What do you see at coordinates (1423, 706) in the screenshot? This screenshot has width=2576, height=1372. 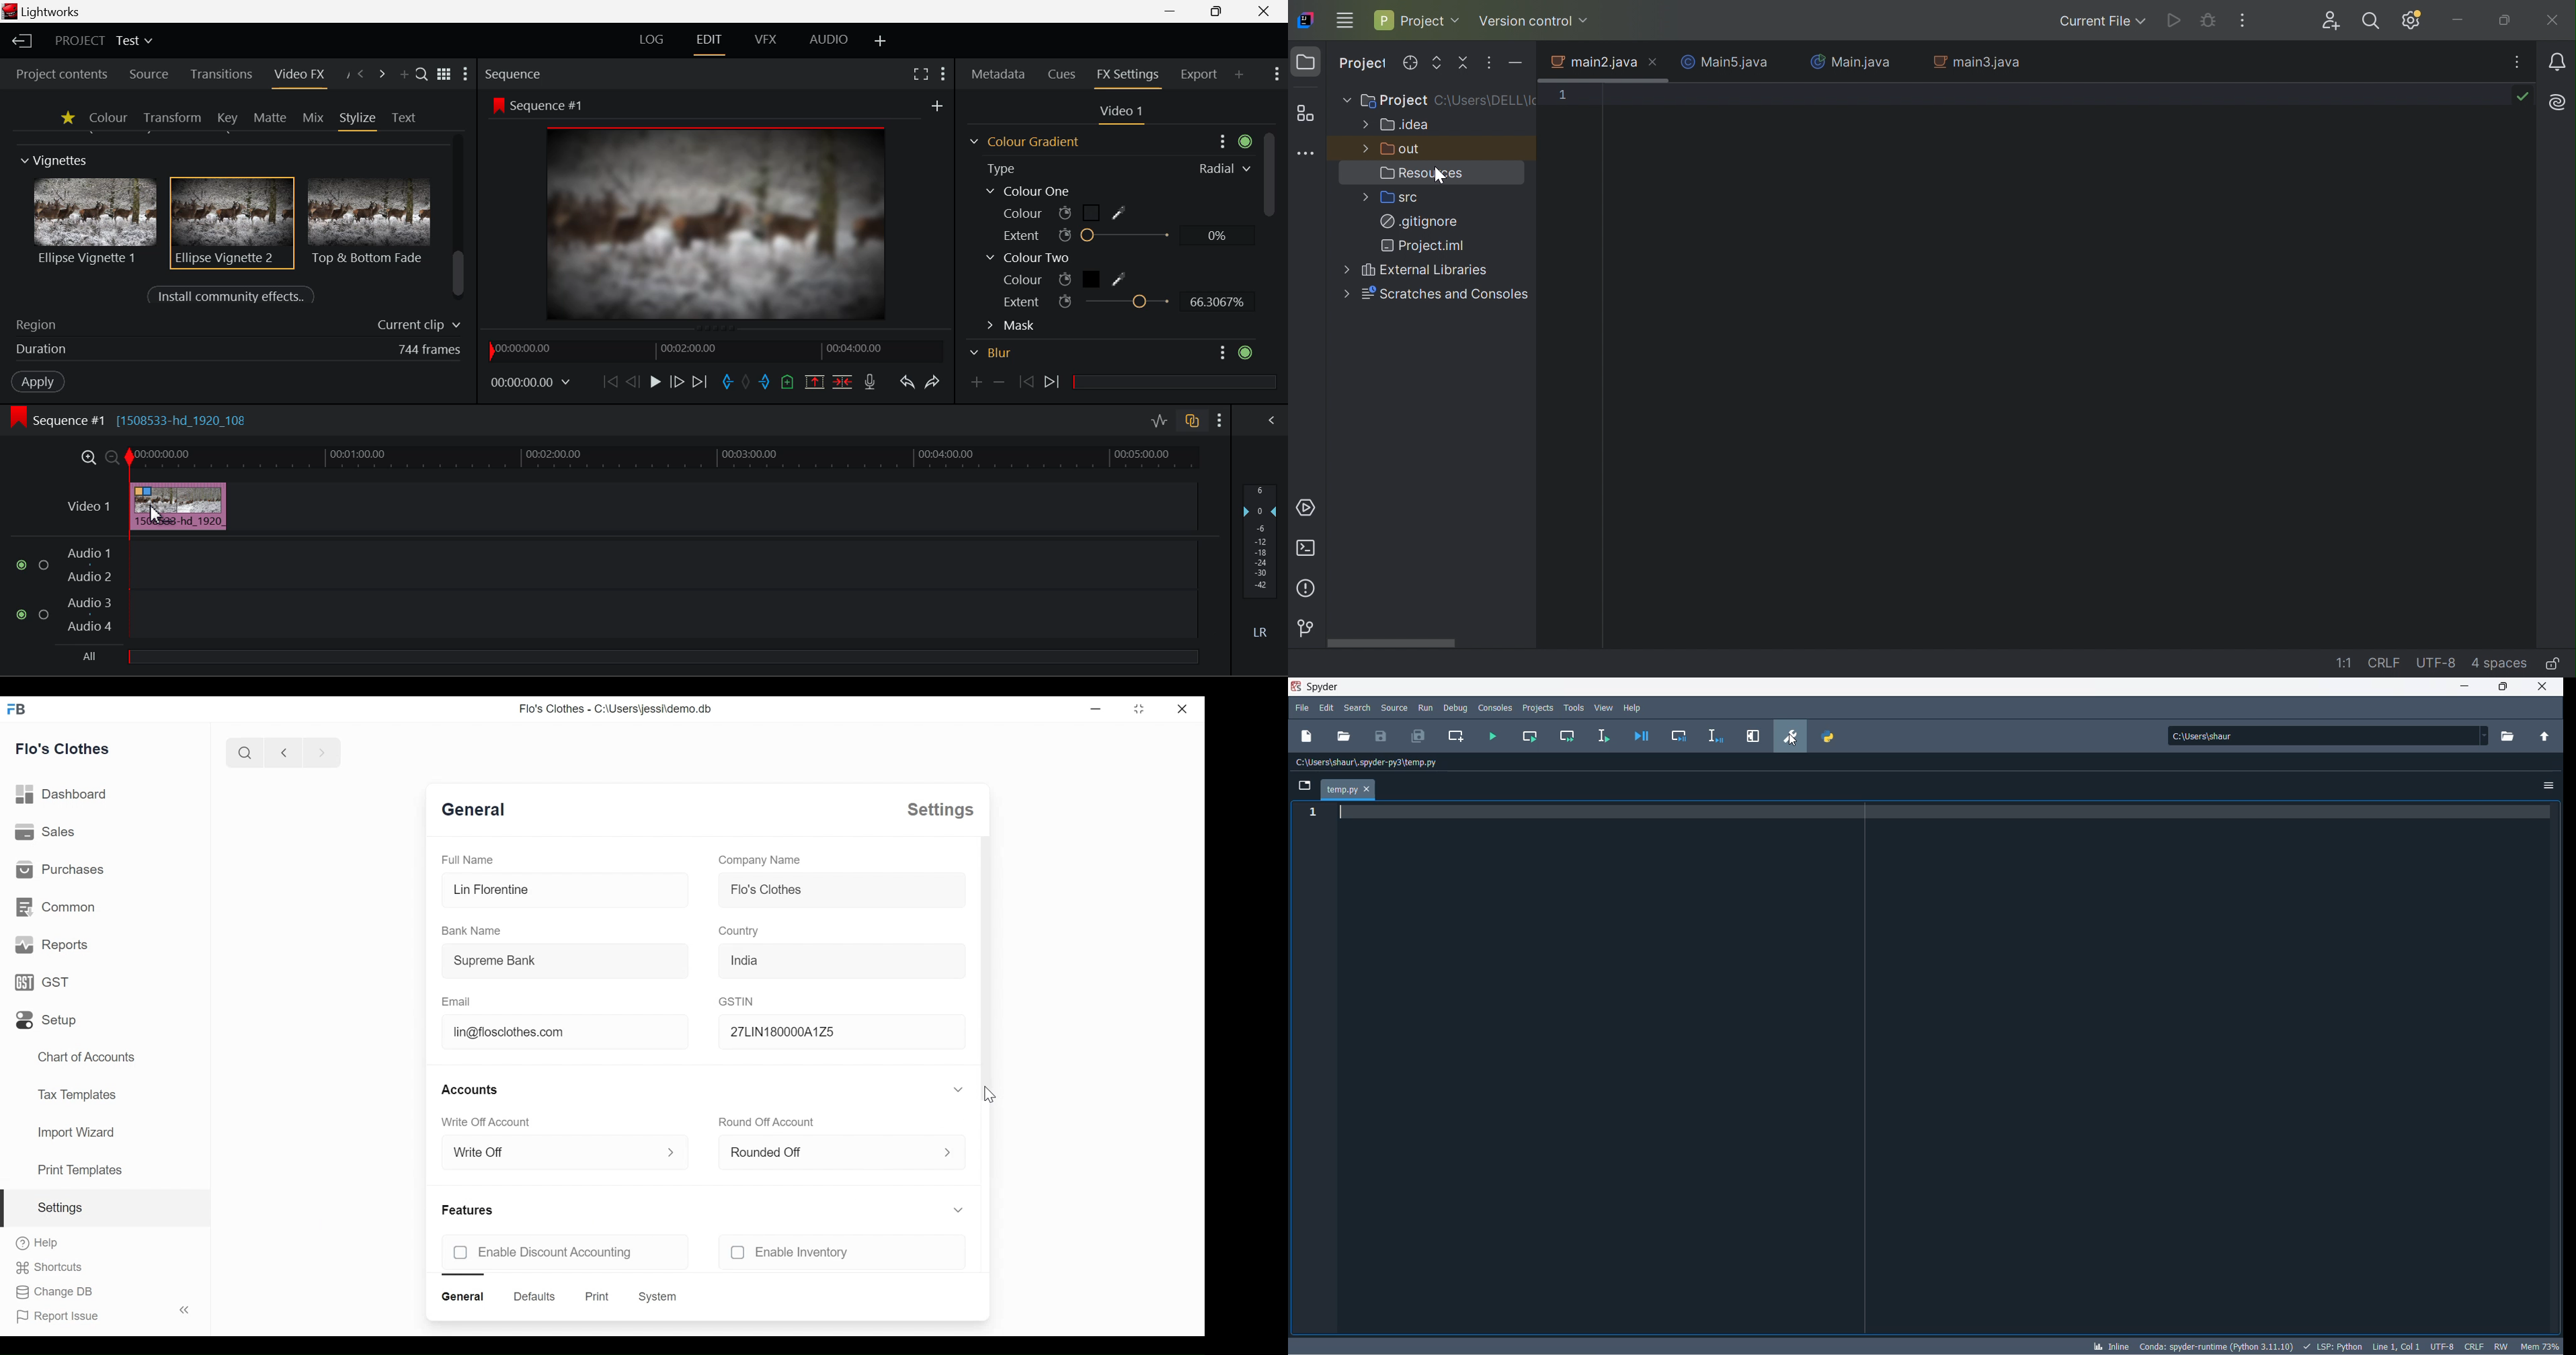 I see `run` at bounding box center [1423, 706].